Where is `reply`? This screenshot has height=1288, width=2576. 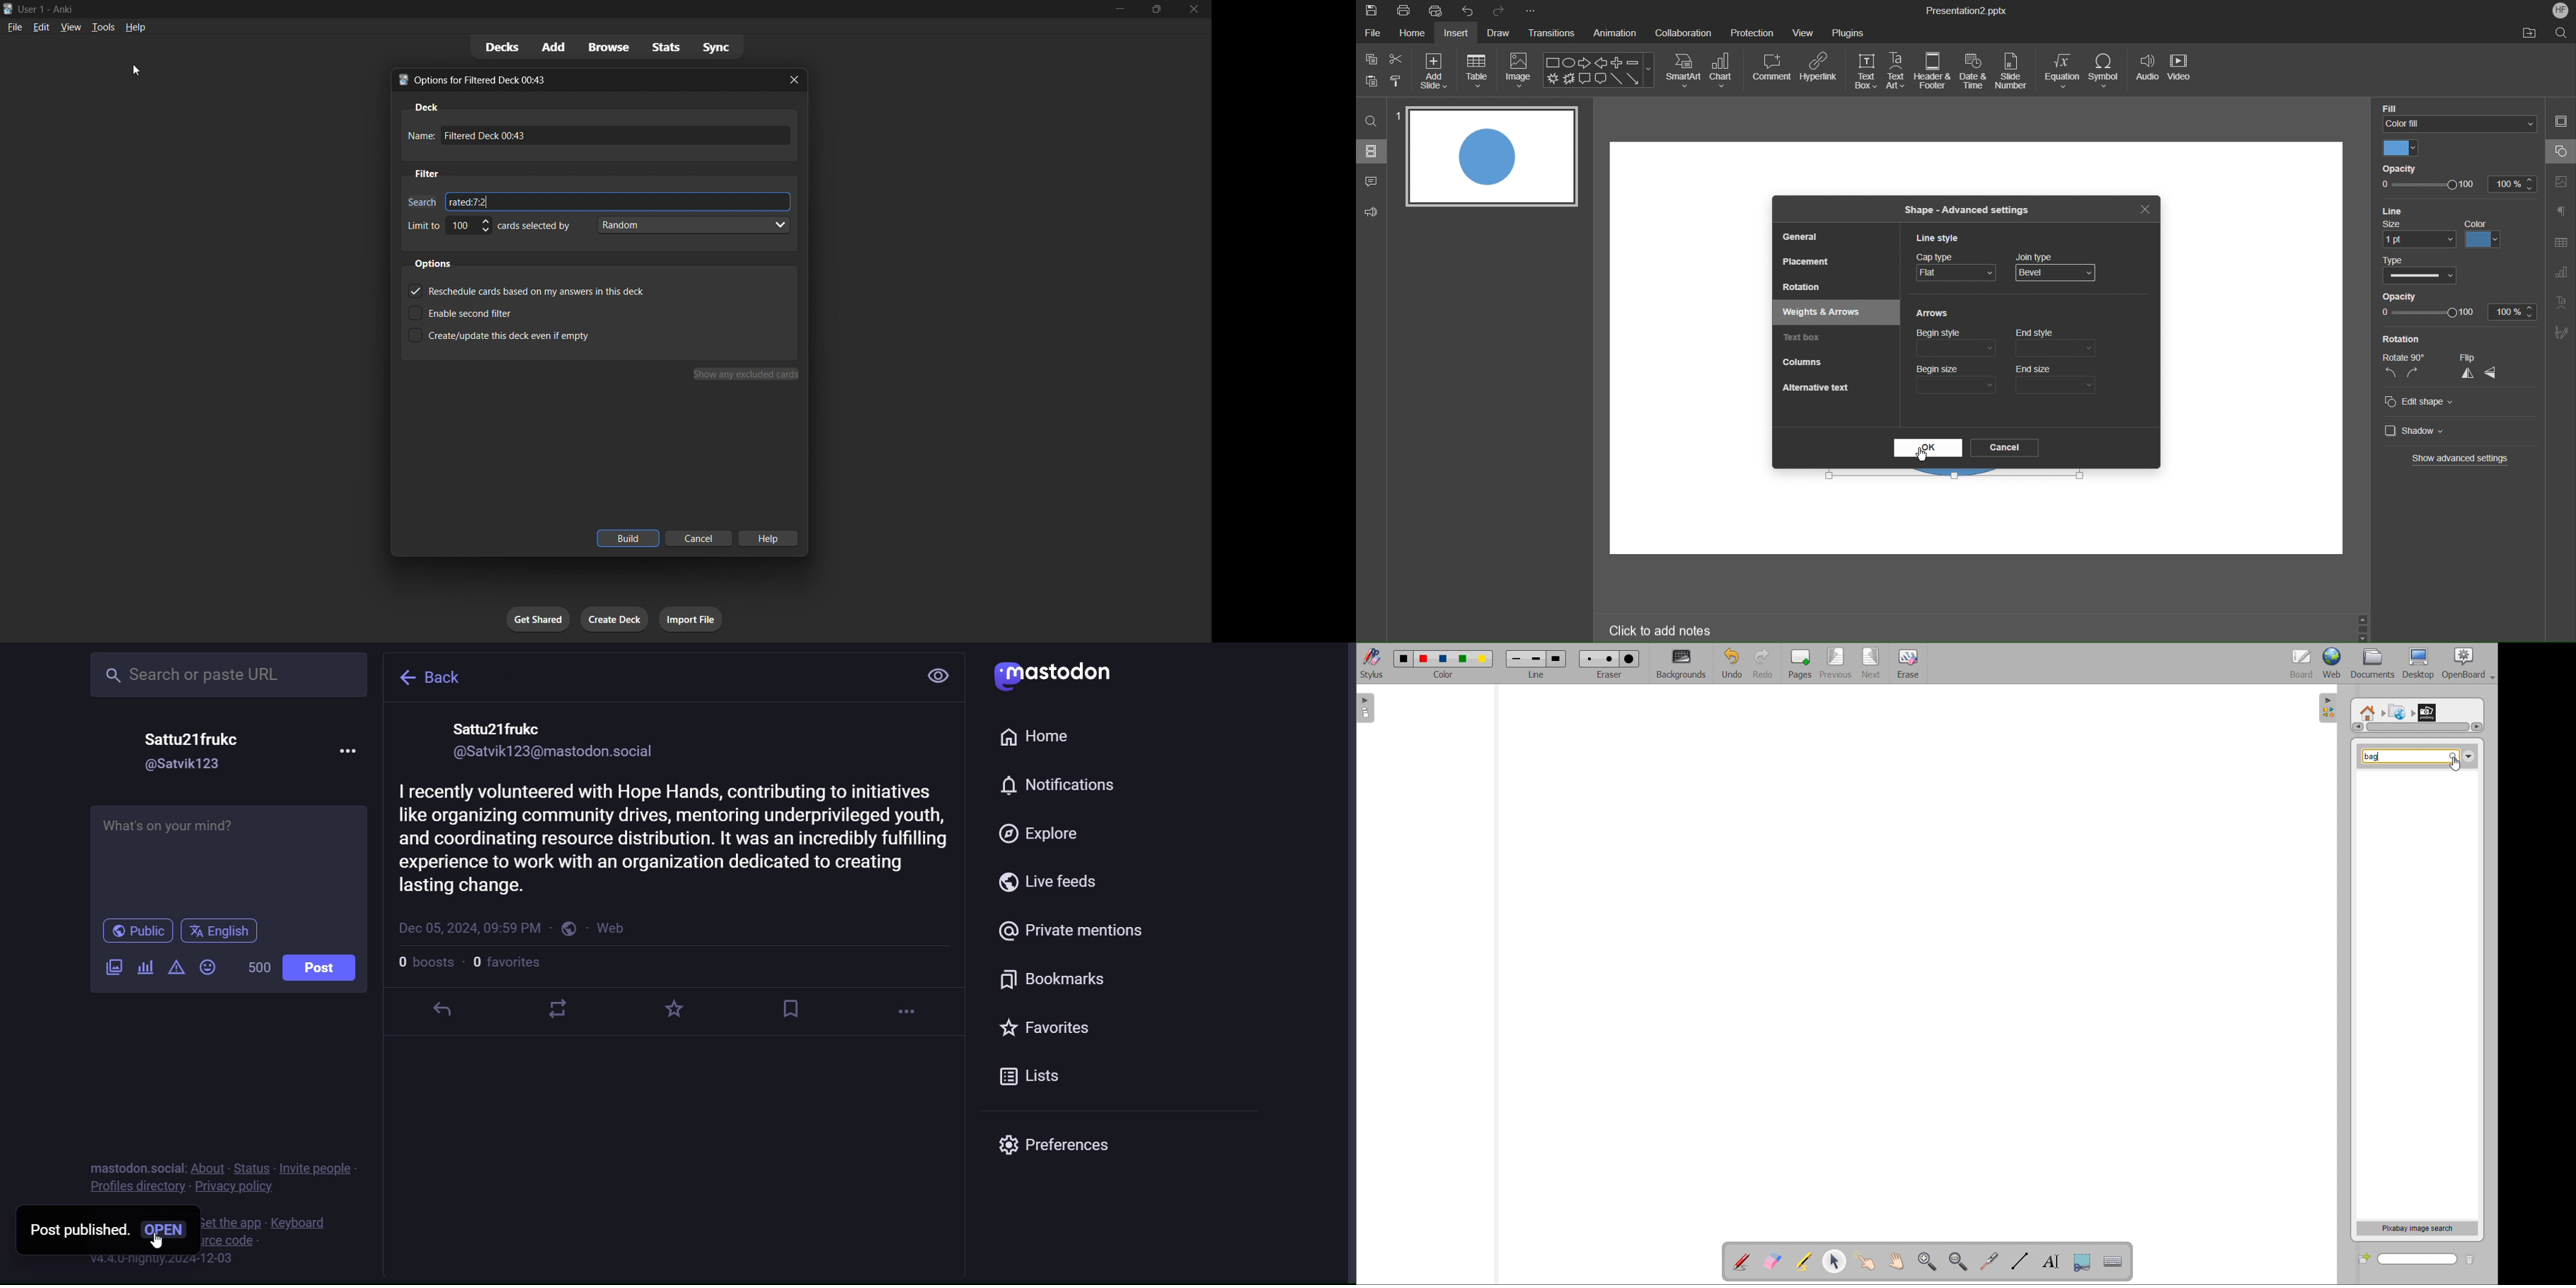 reply is located at coordinates (448, 1013).